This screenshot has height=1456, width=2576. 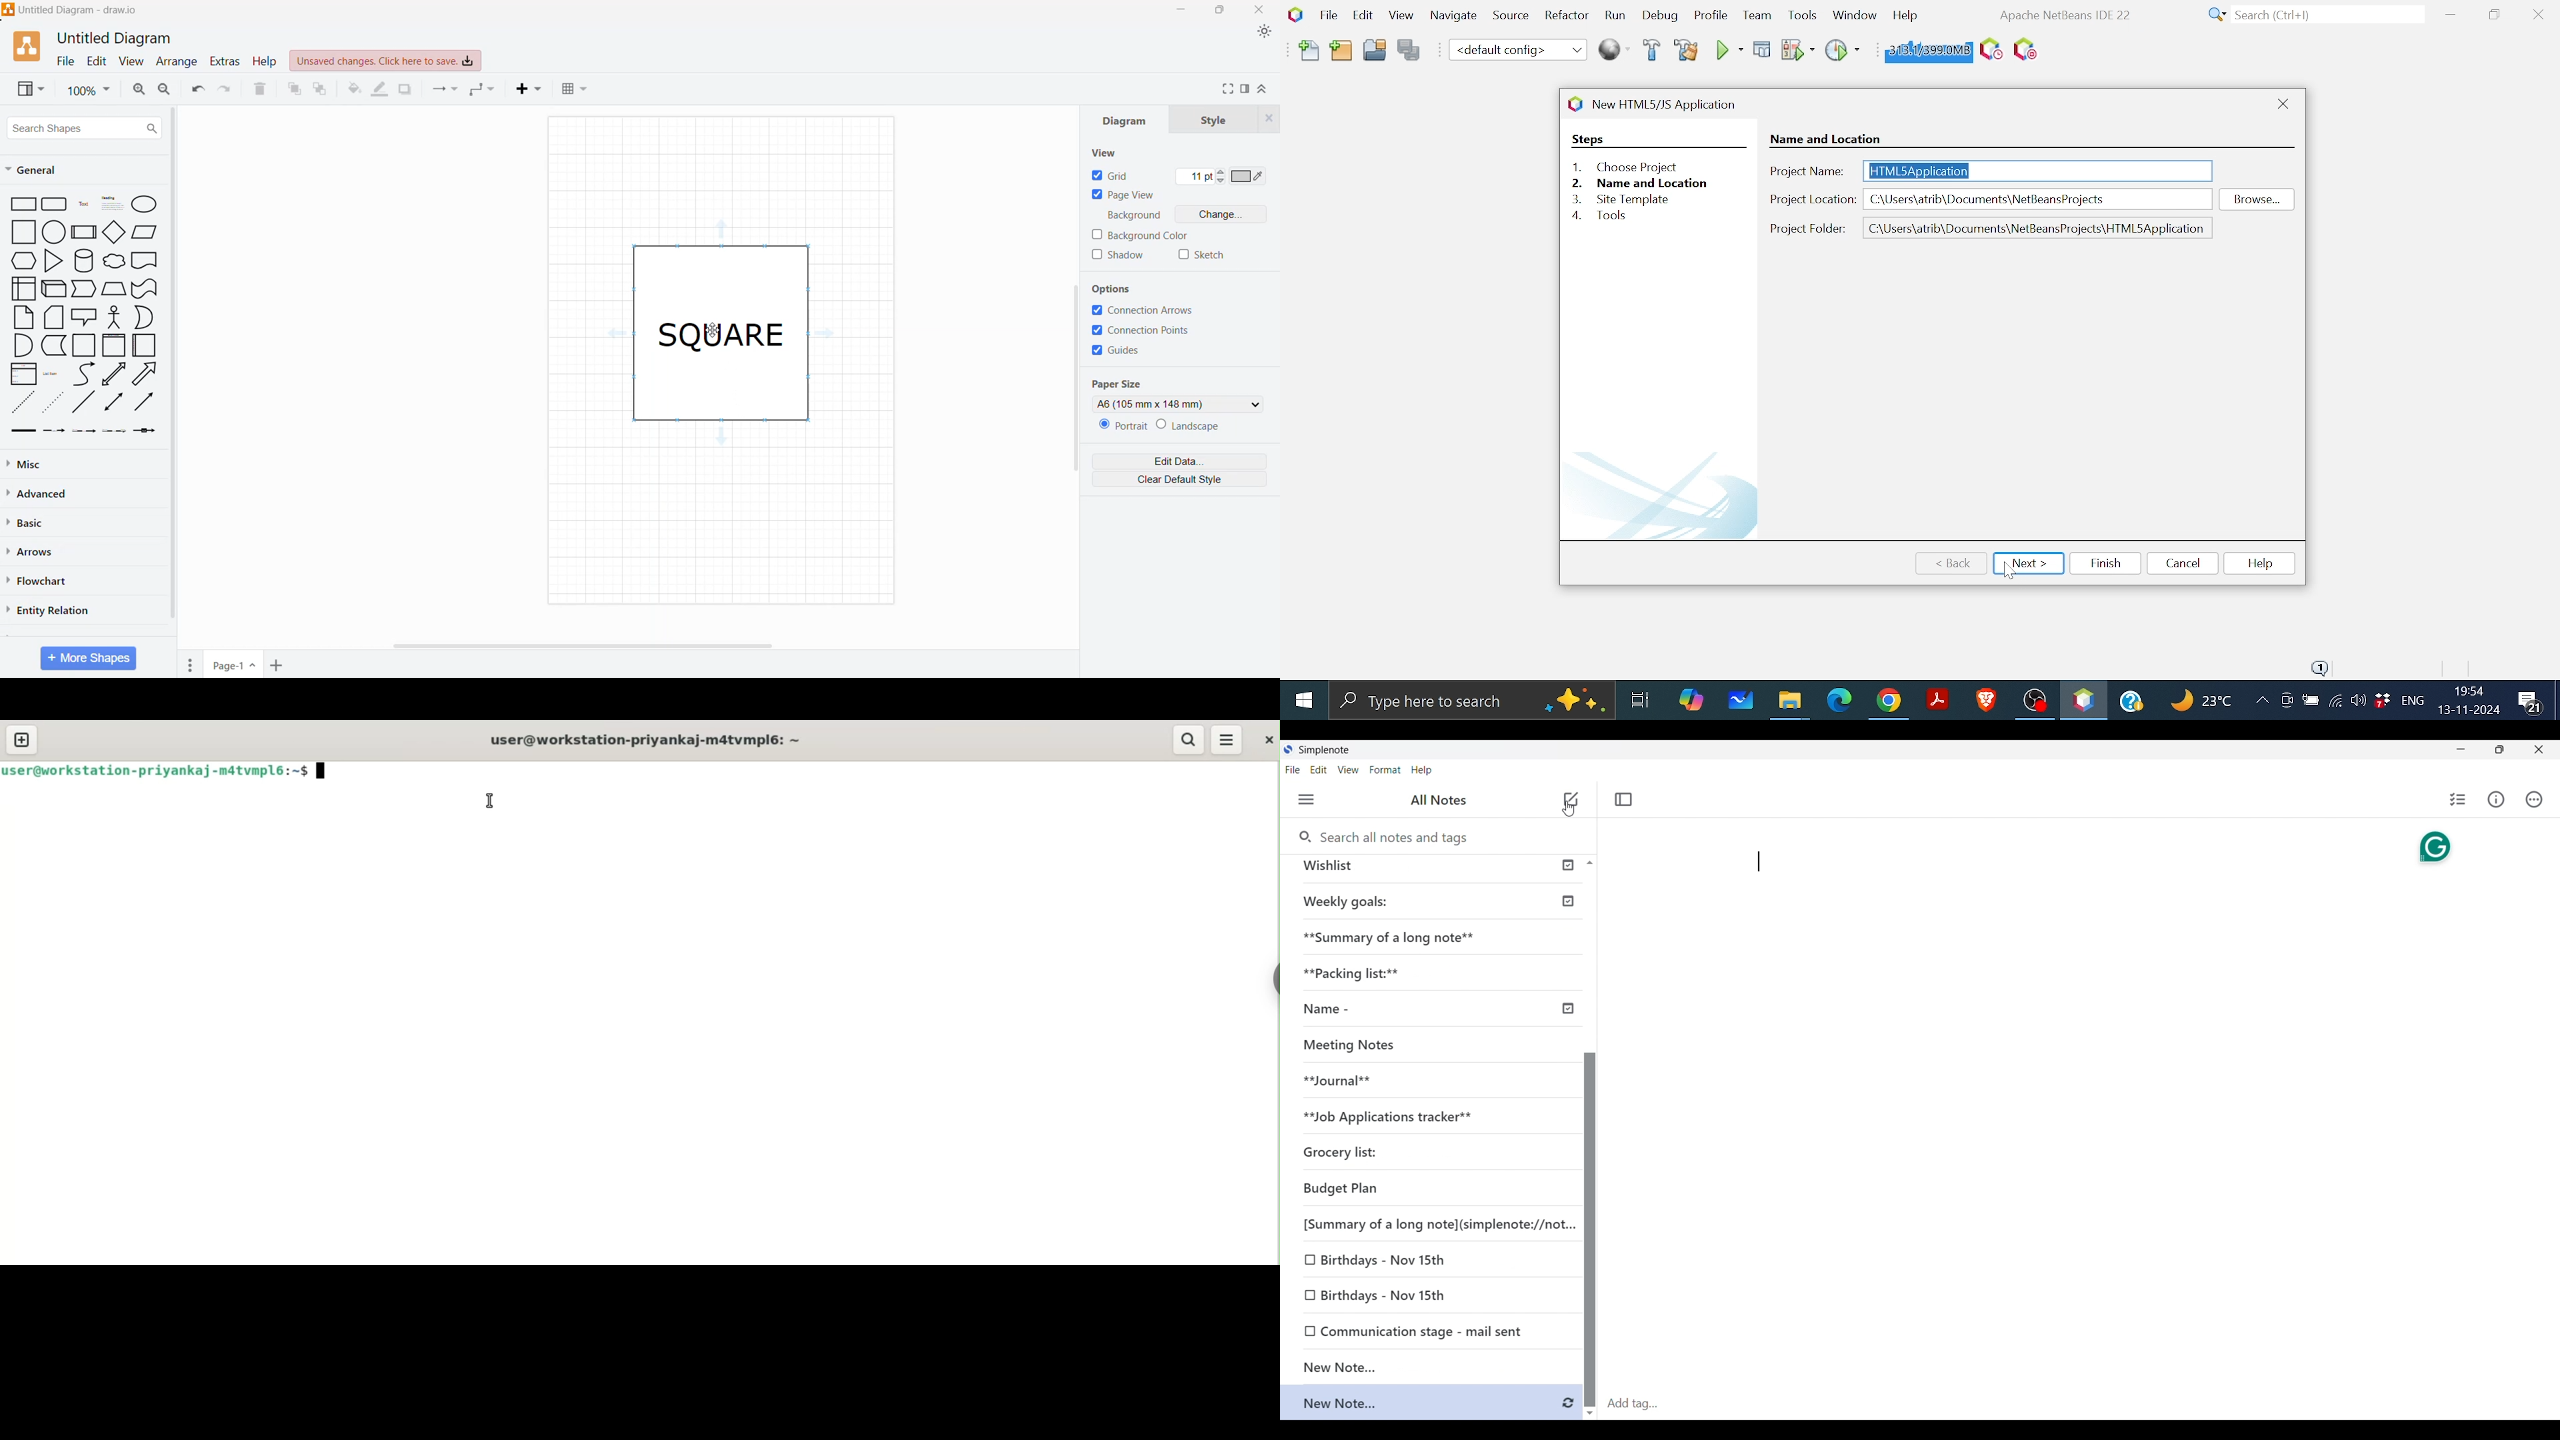 What do you see at coordinates (353, 89) in the screenshot?
I see `Fill Color` at bounding box center [353, 89].